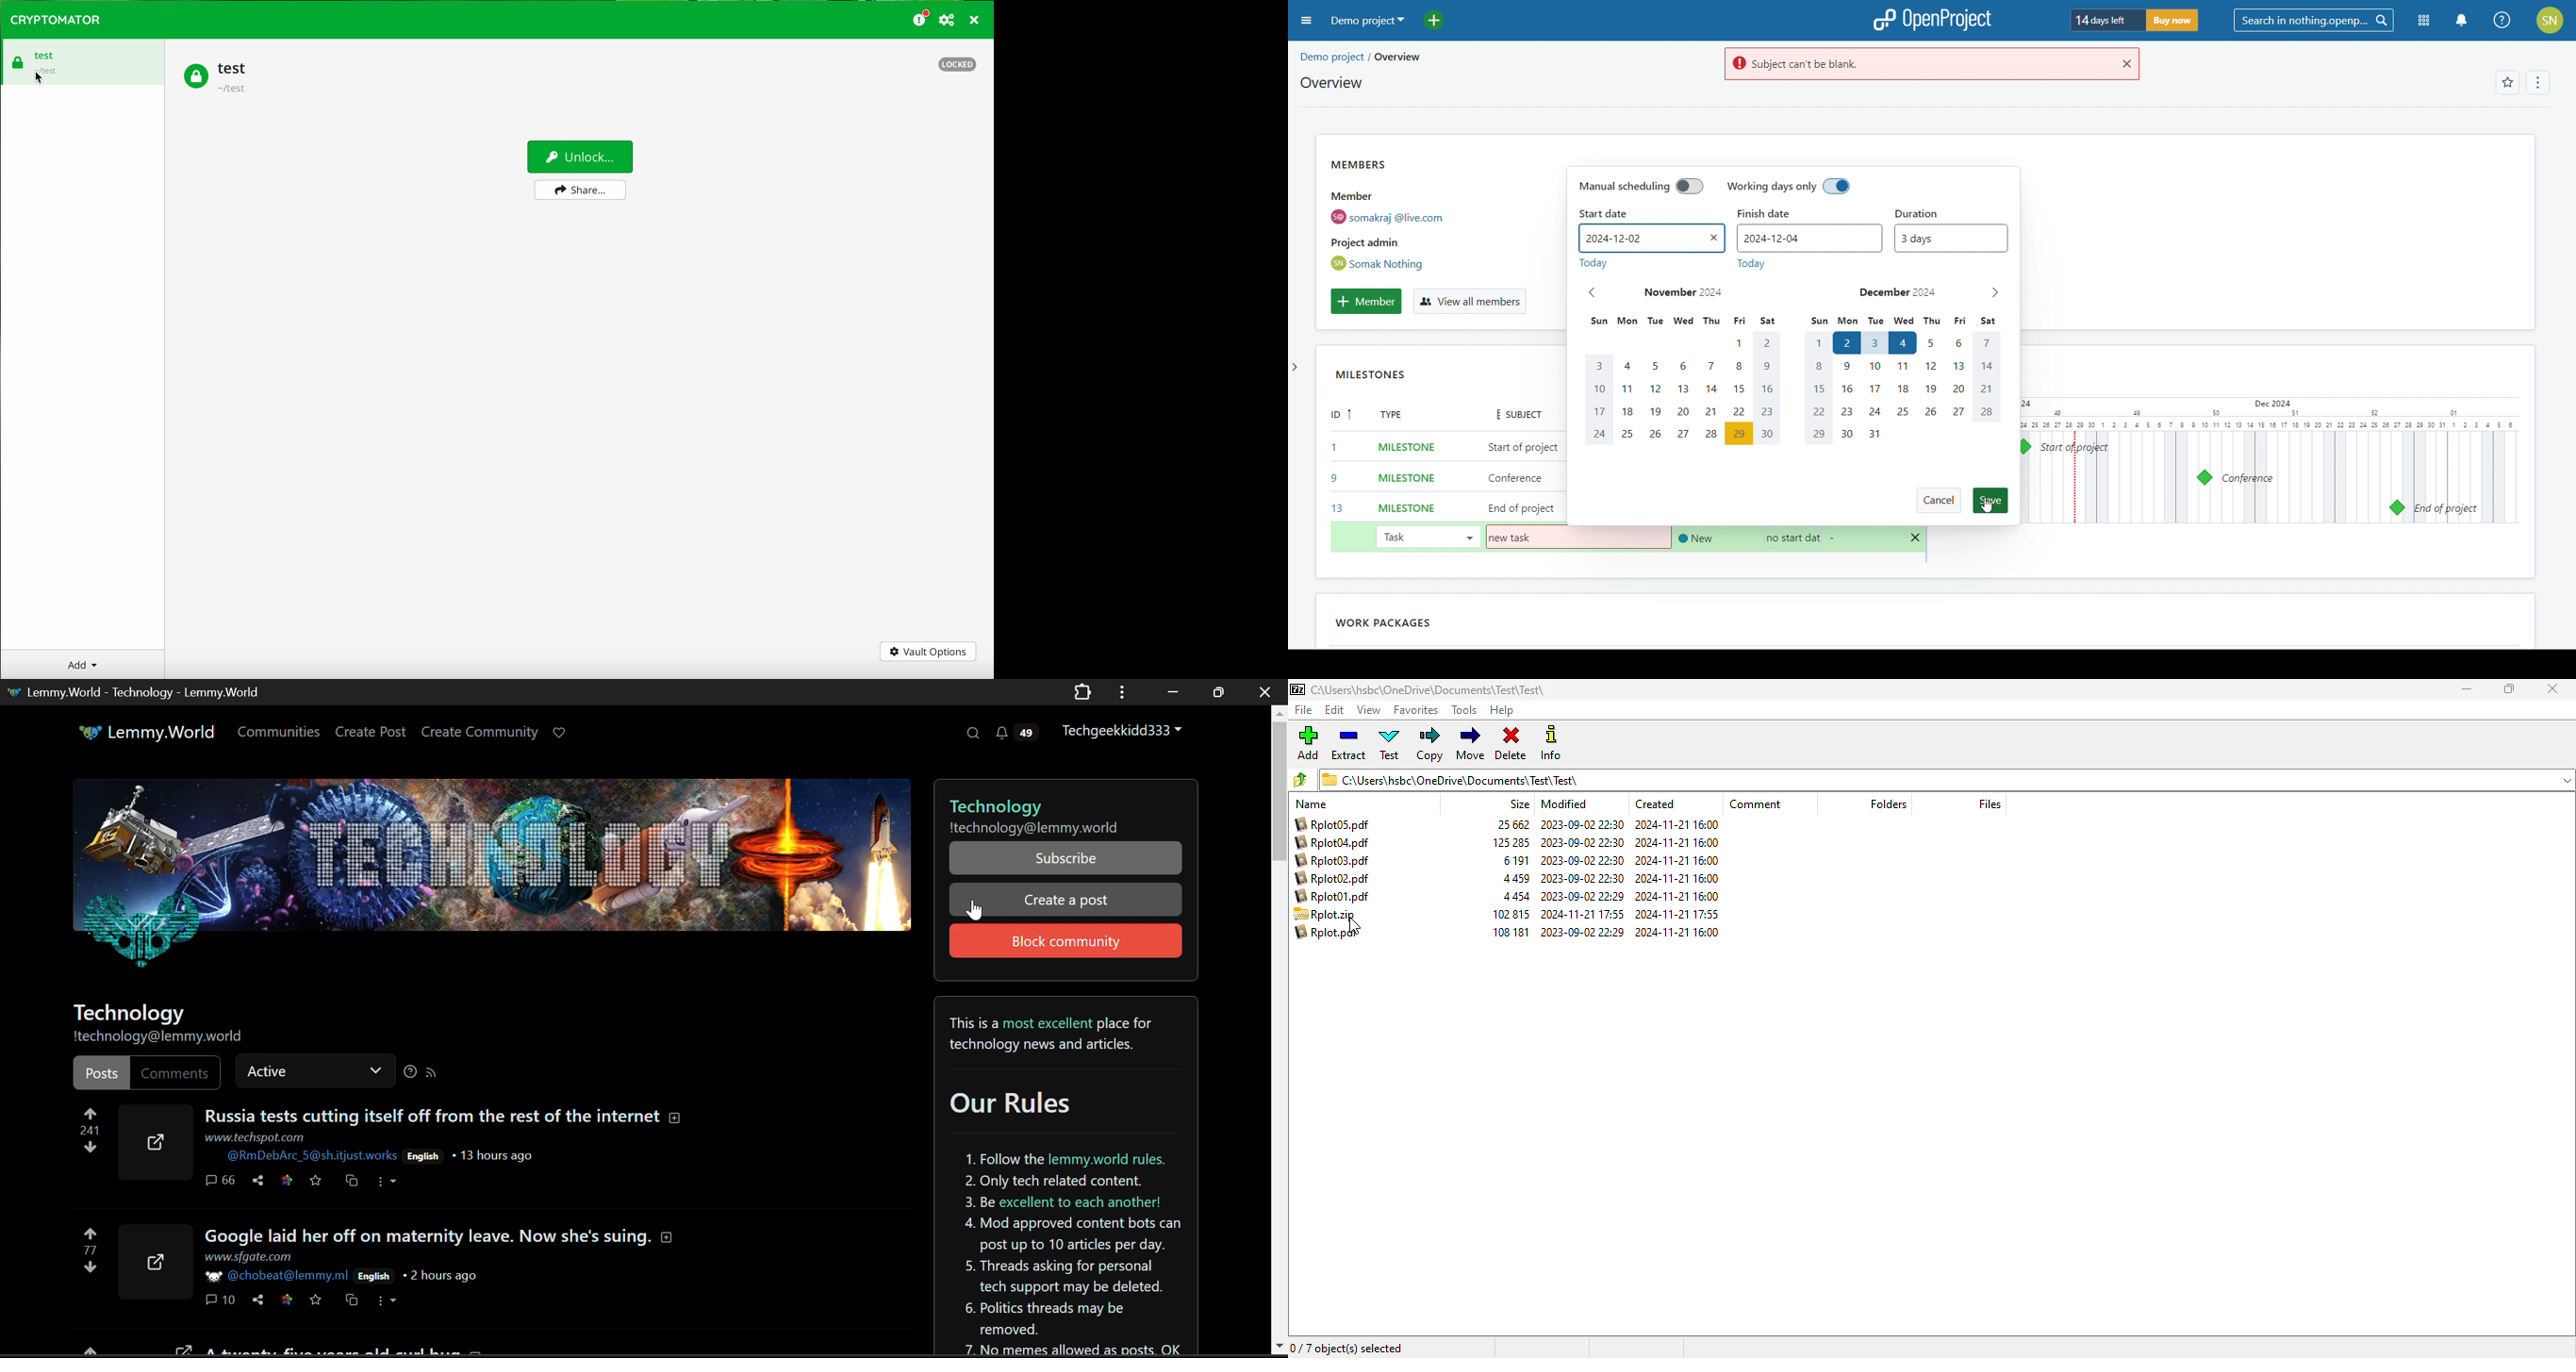 Image resolution: width=2576 pixels, height=1372 pixels. I want to click on Save Post, so click(315, 1182).